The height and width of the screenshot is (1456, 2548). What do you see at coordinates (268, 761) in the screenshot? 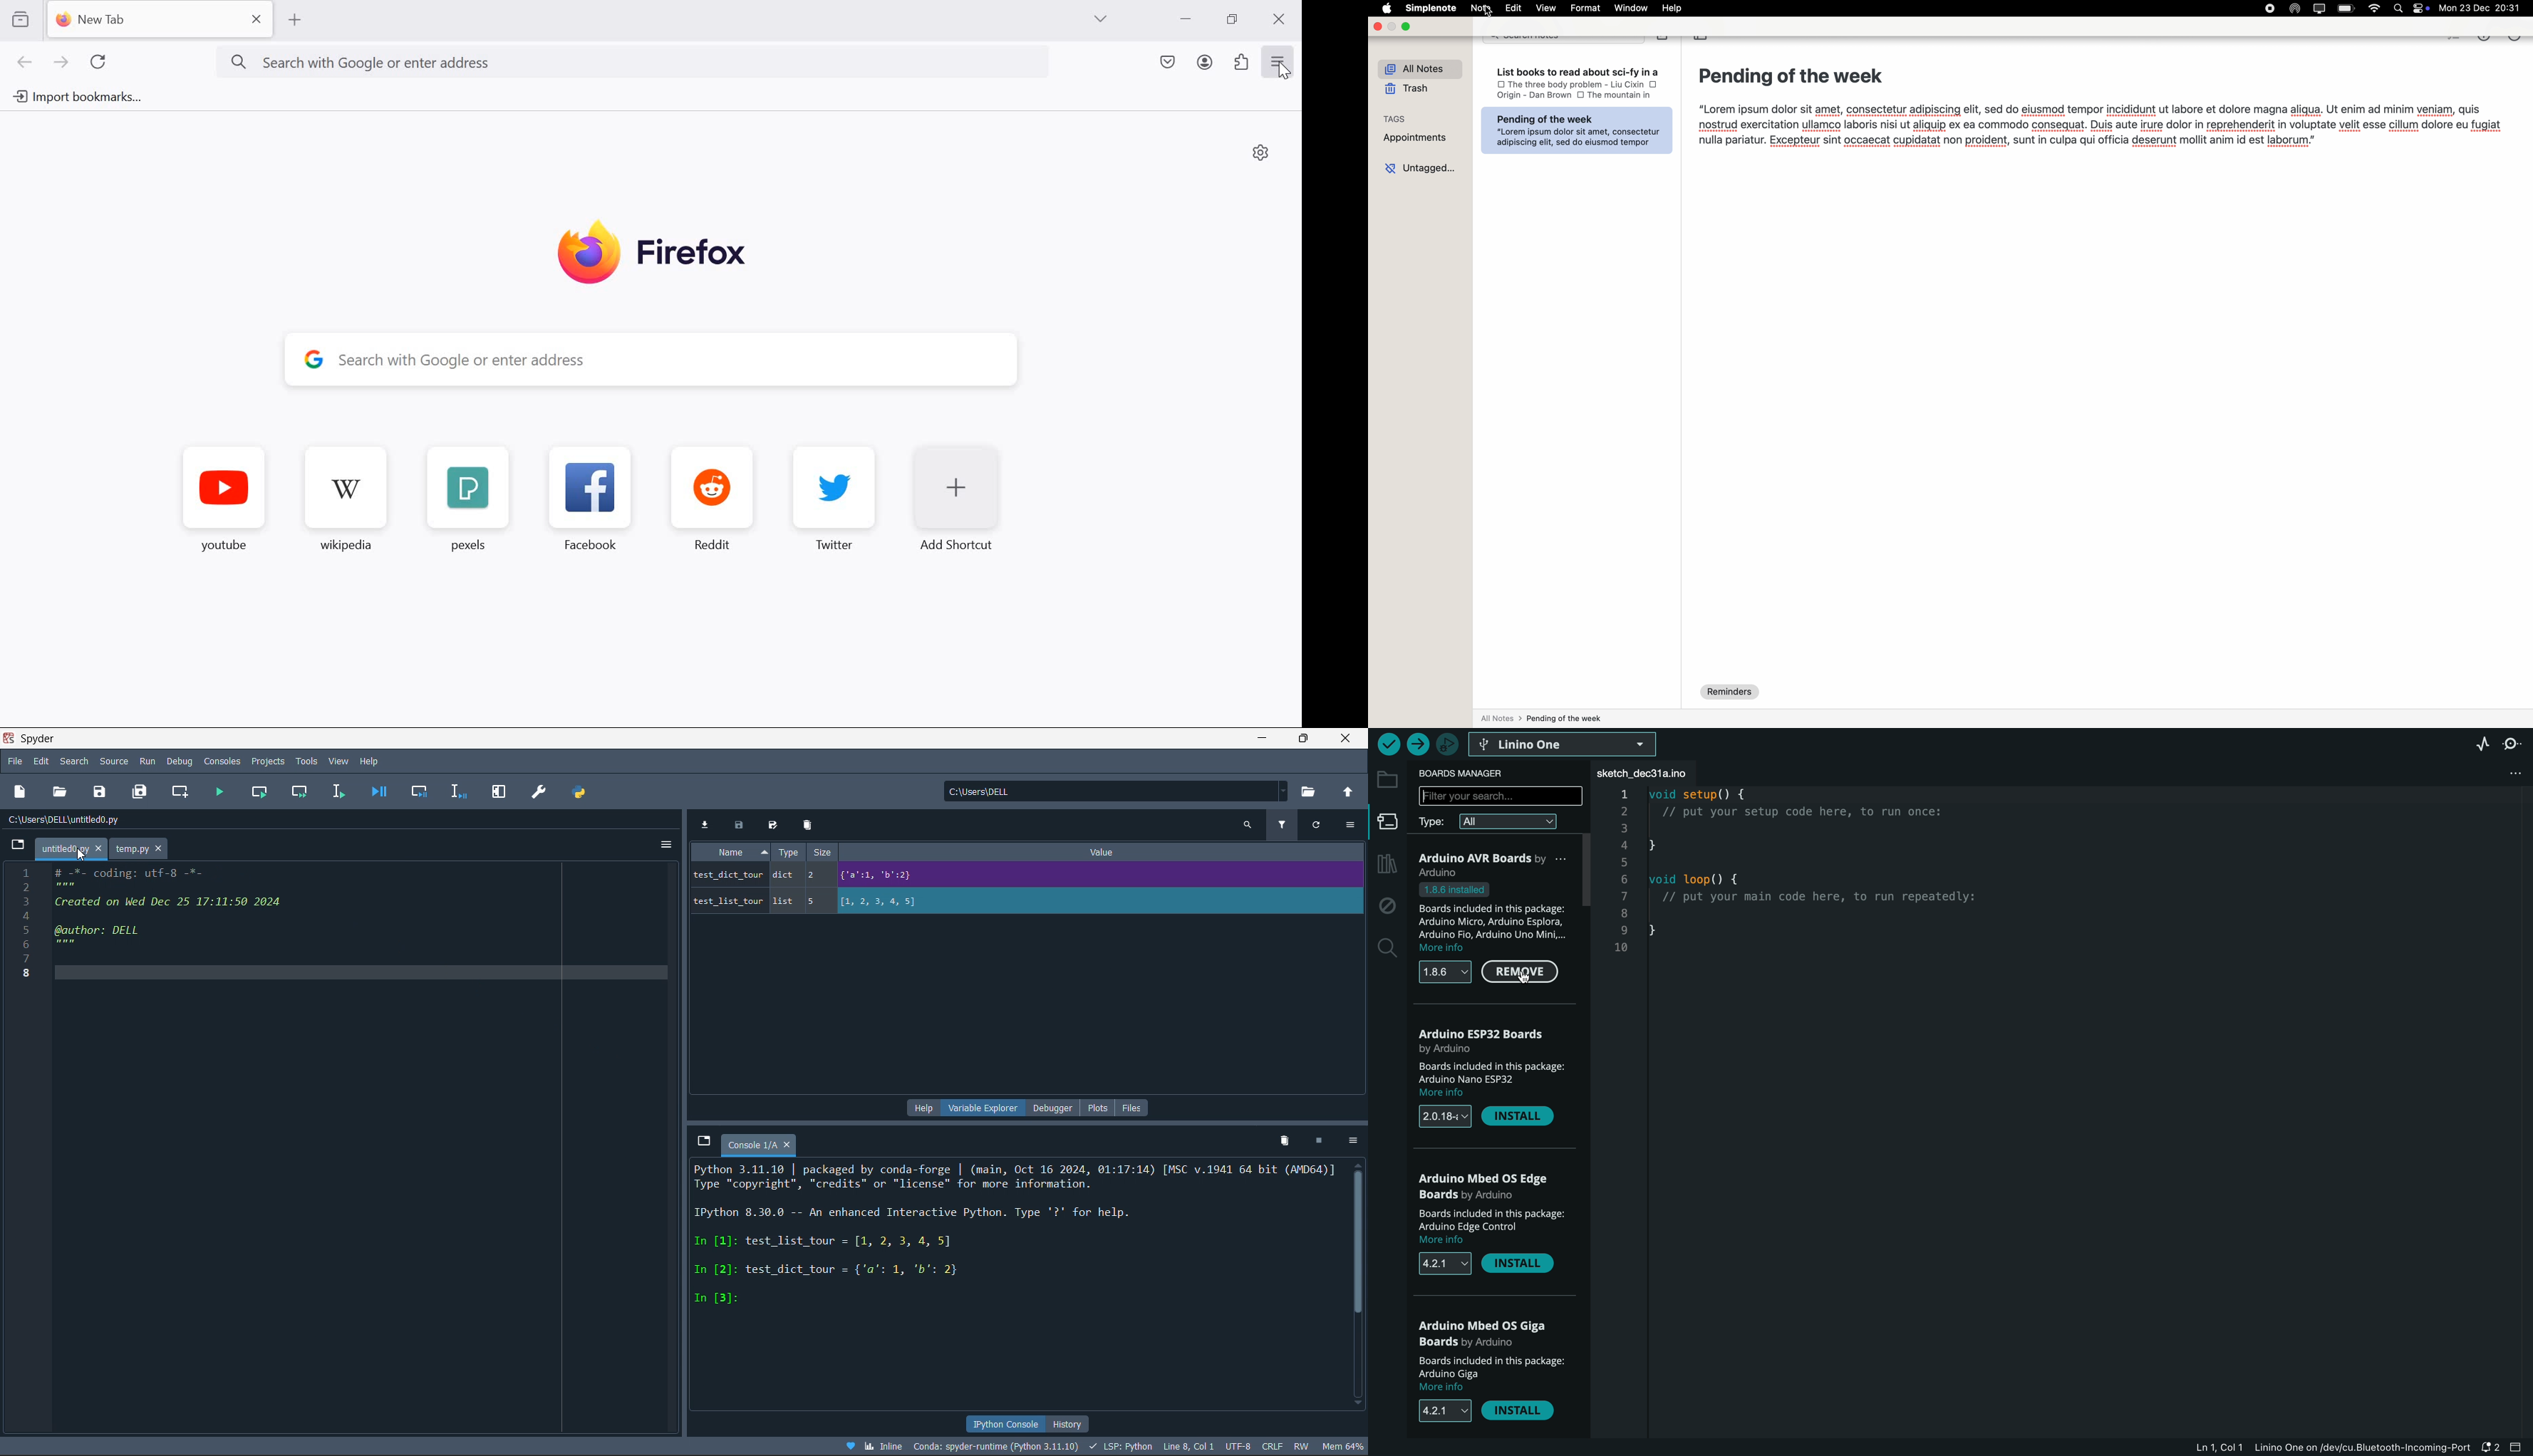
I see `projects` at bounding box center [268, 761].